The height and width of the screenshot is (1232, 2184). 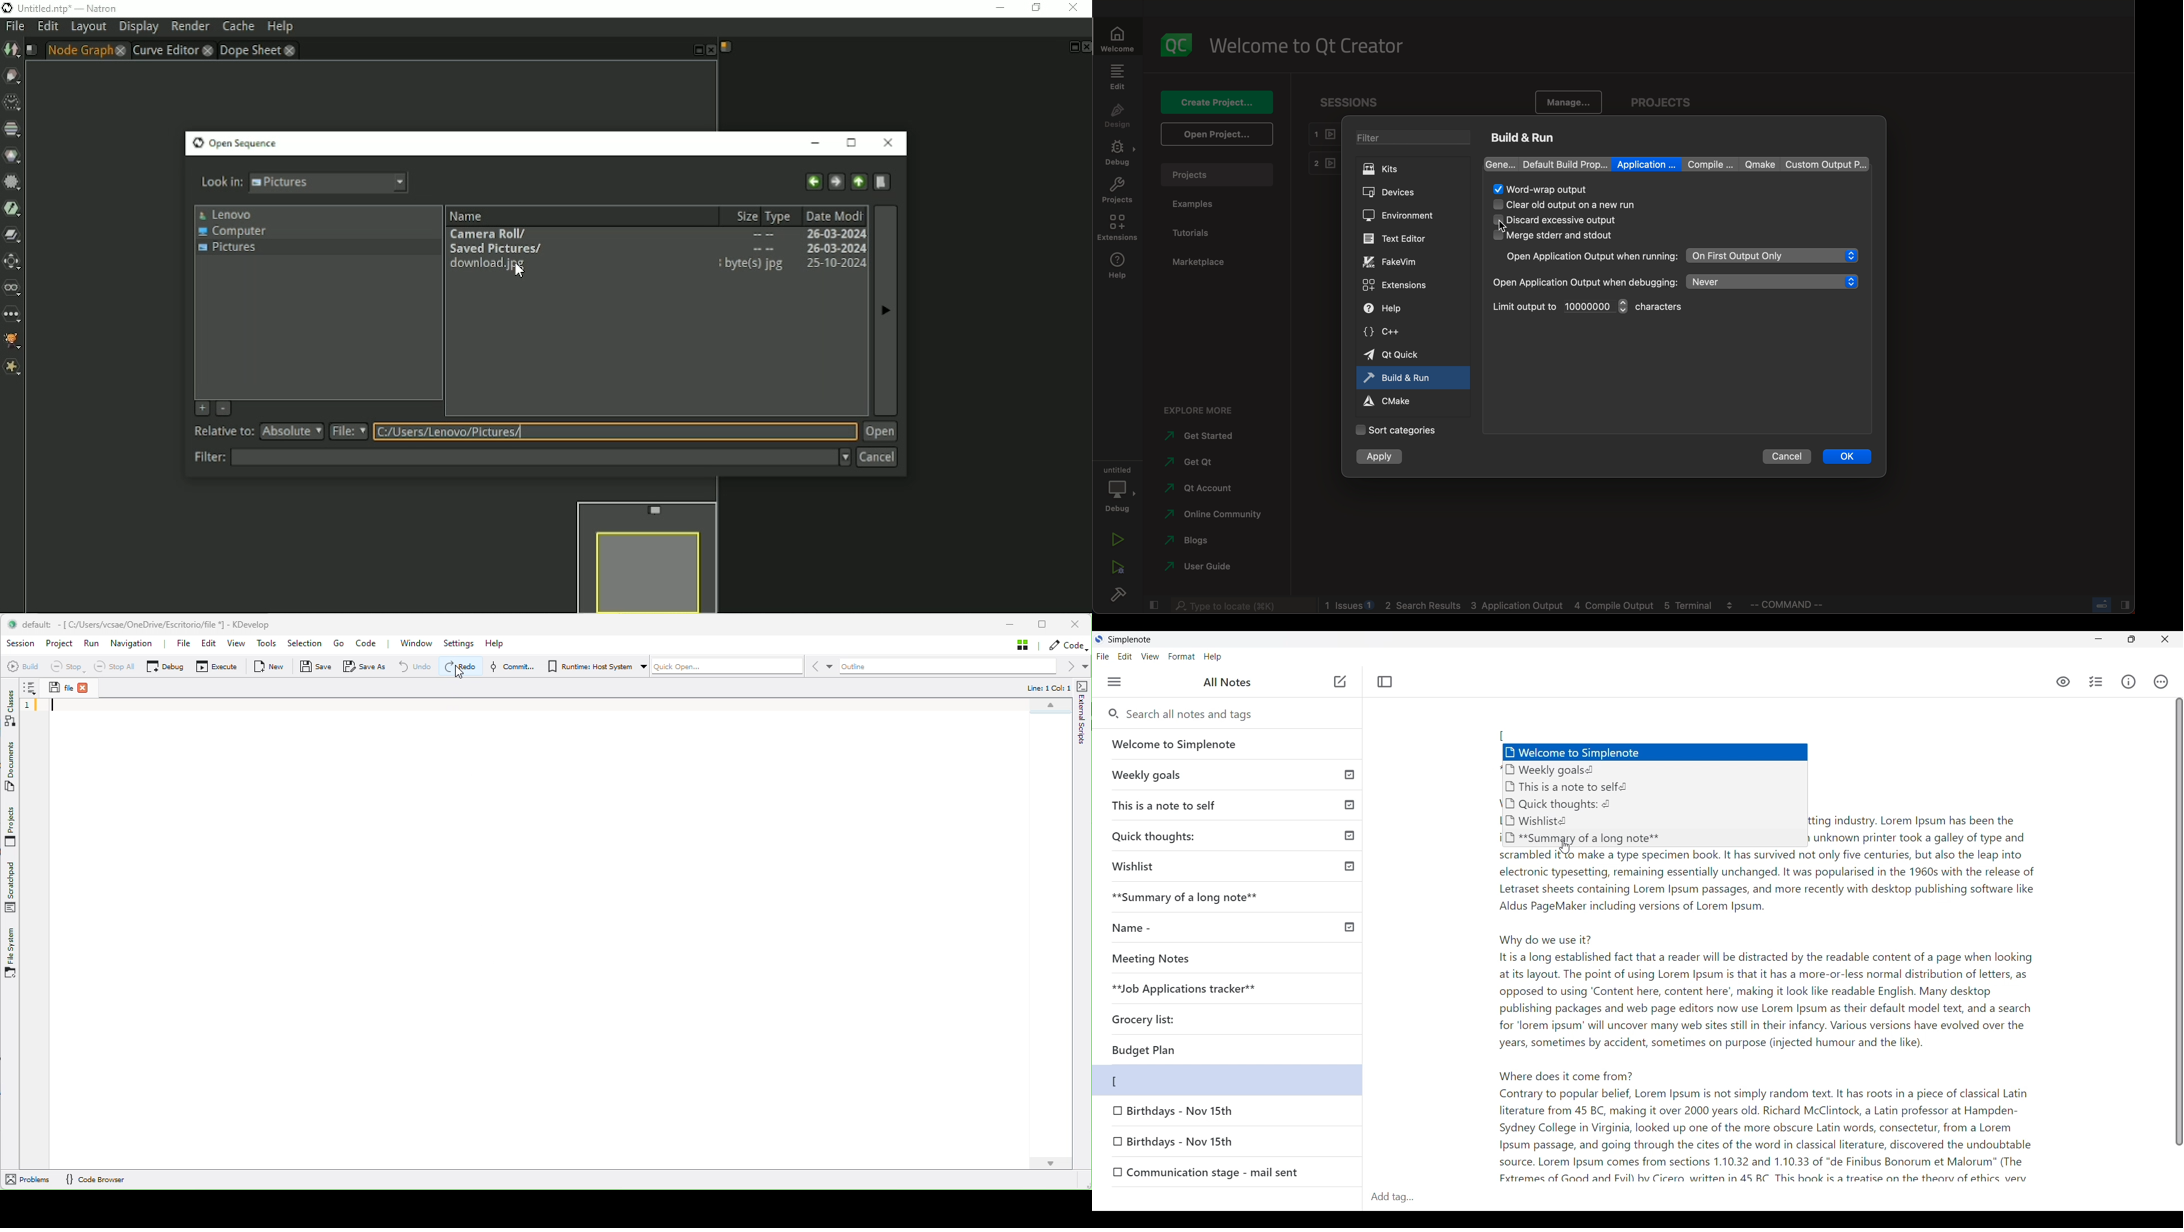 What do you see at coordinates (1120, 596) in the screenshot?
I see `build` at bounding box center [1120, 596].